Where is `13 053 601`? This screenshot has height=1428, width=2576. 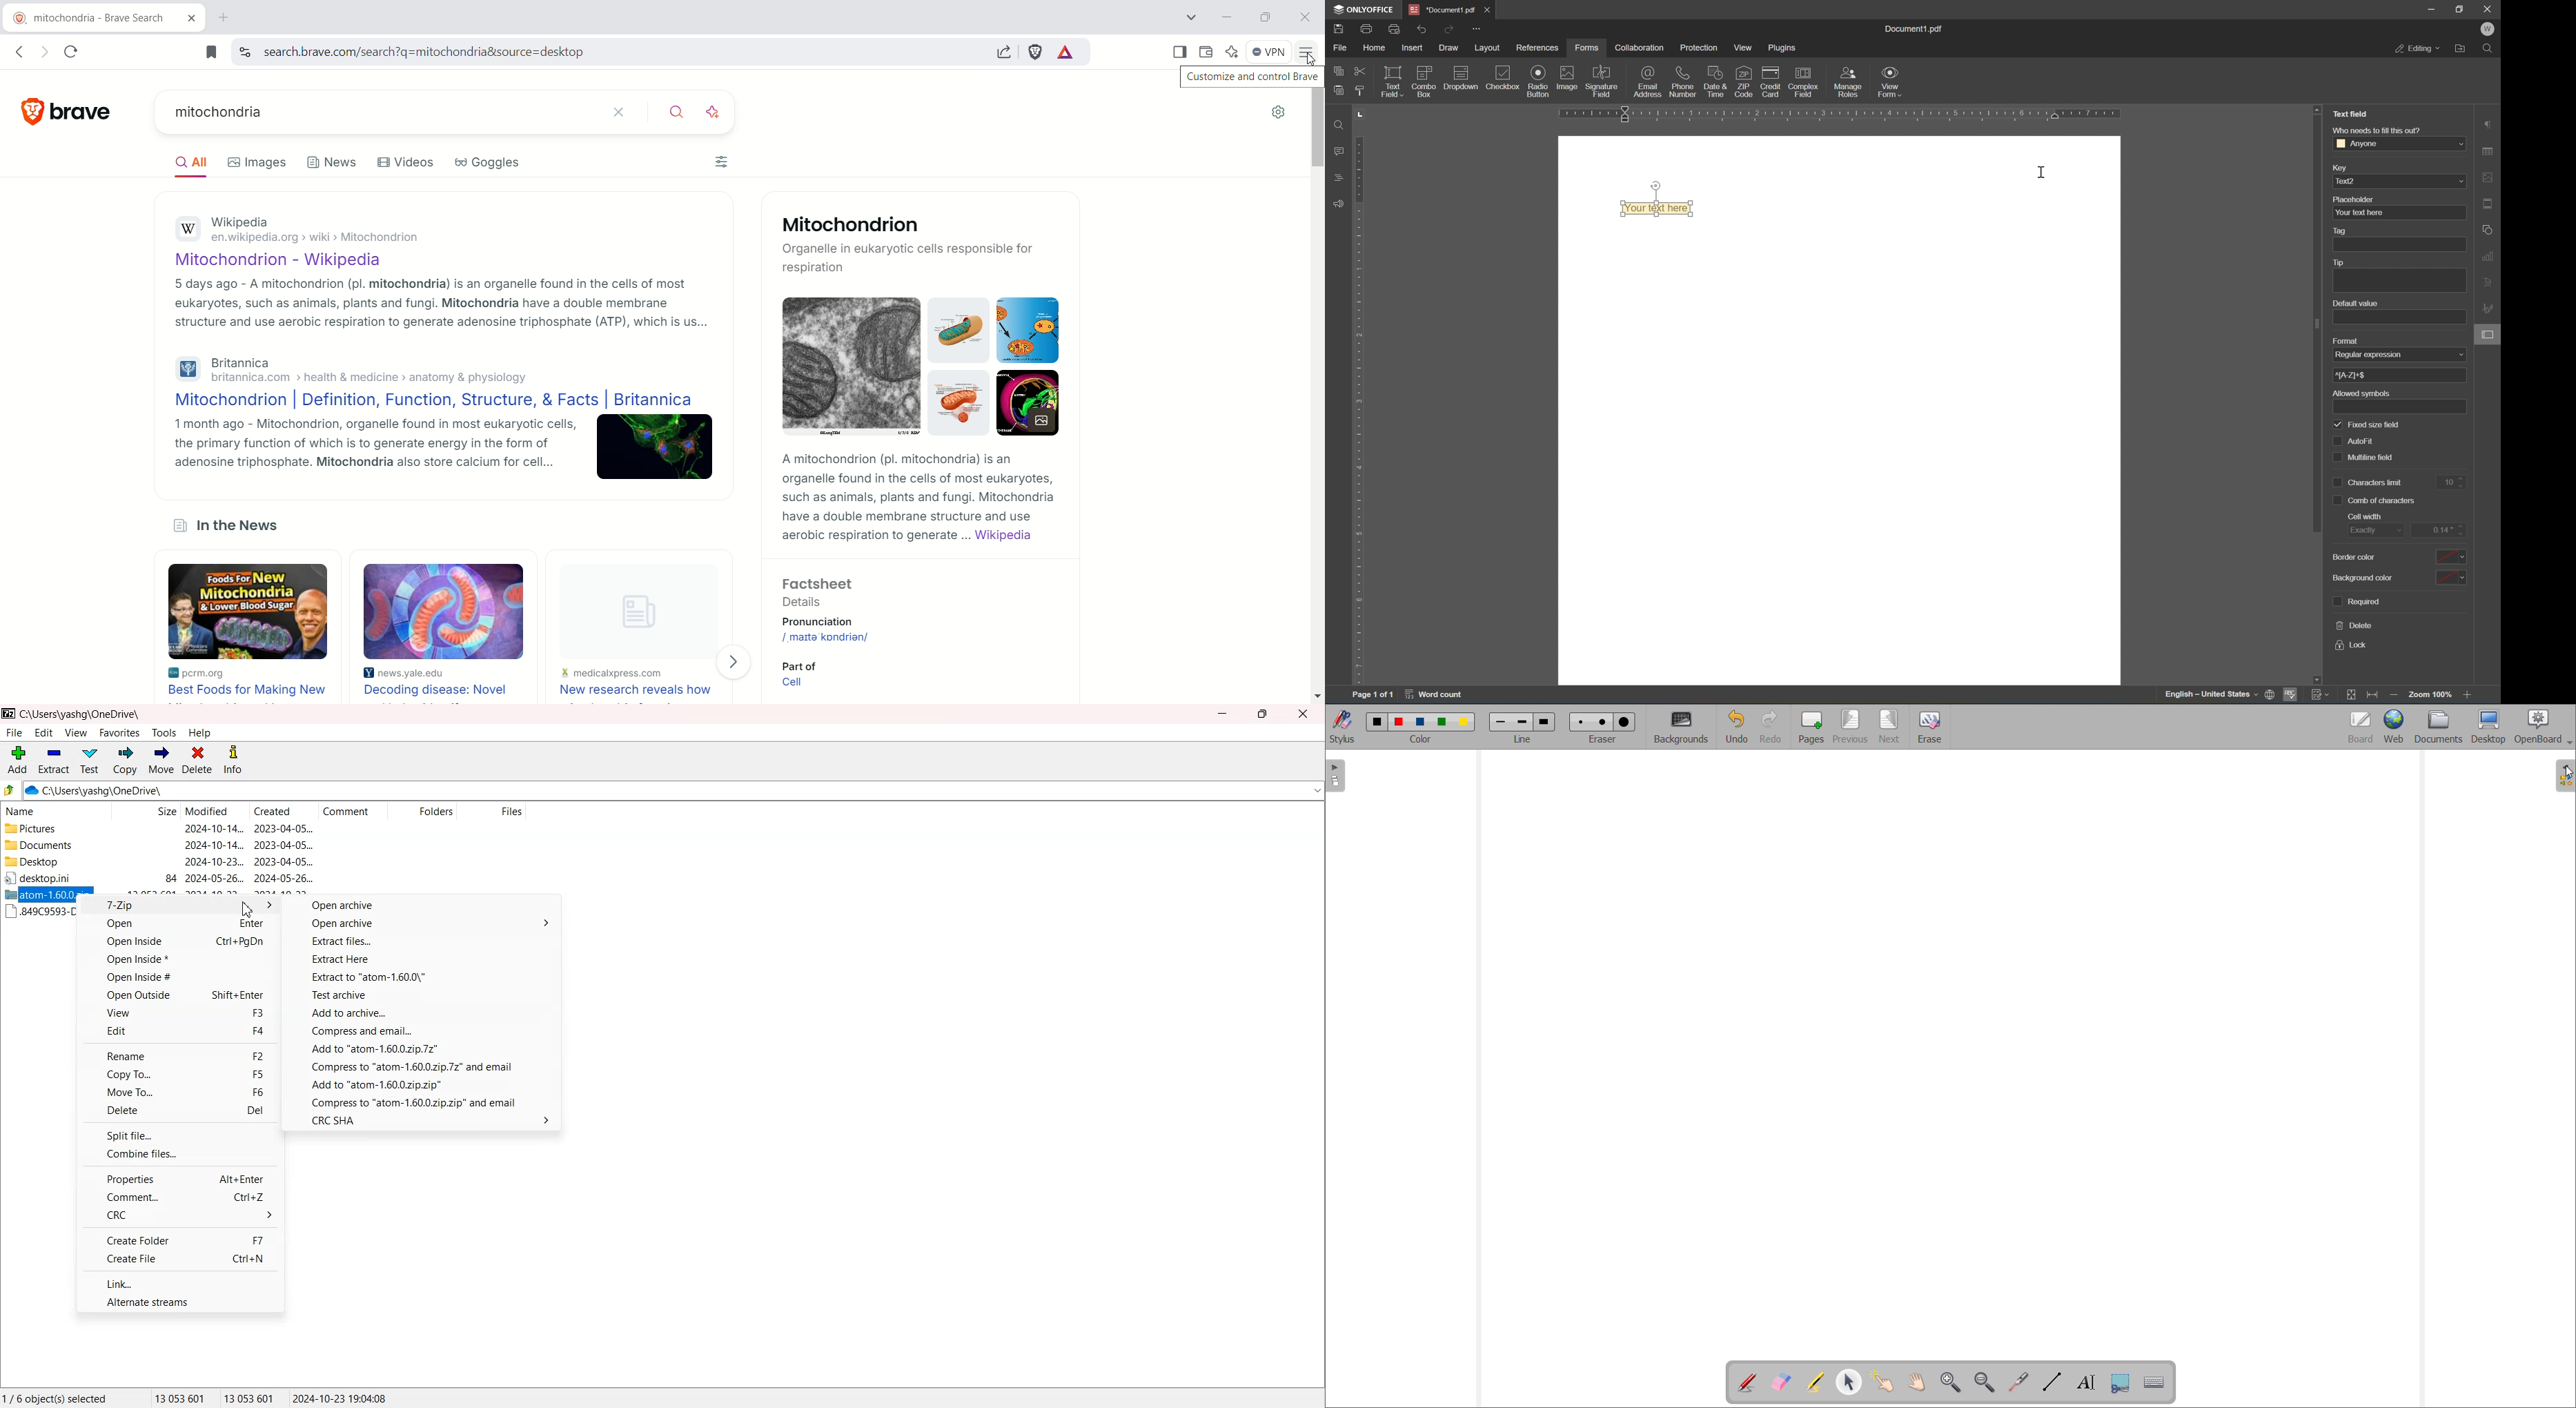 13 053 601 is located at coordinates (180, 1398).